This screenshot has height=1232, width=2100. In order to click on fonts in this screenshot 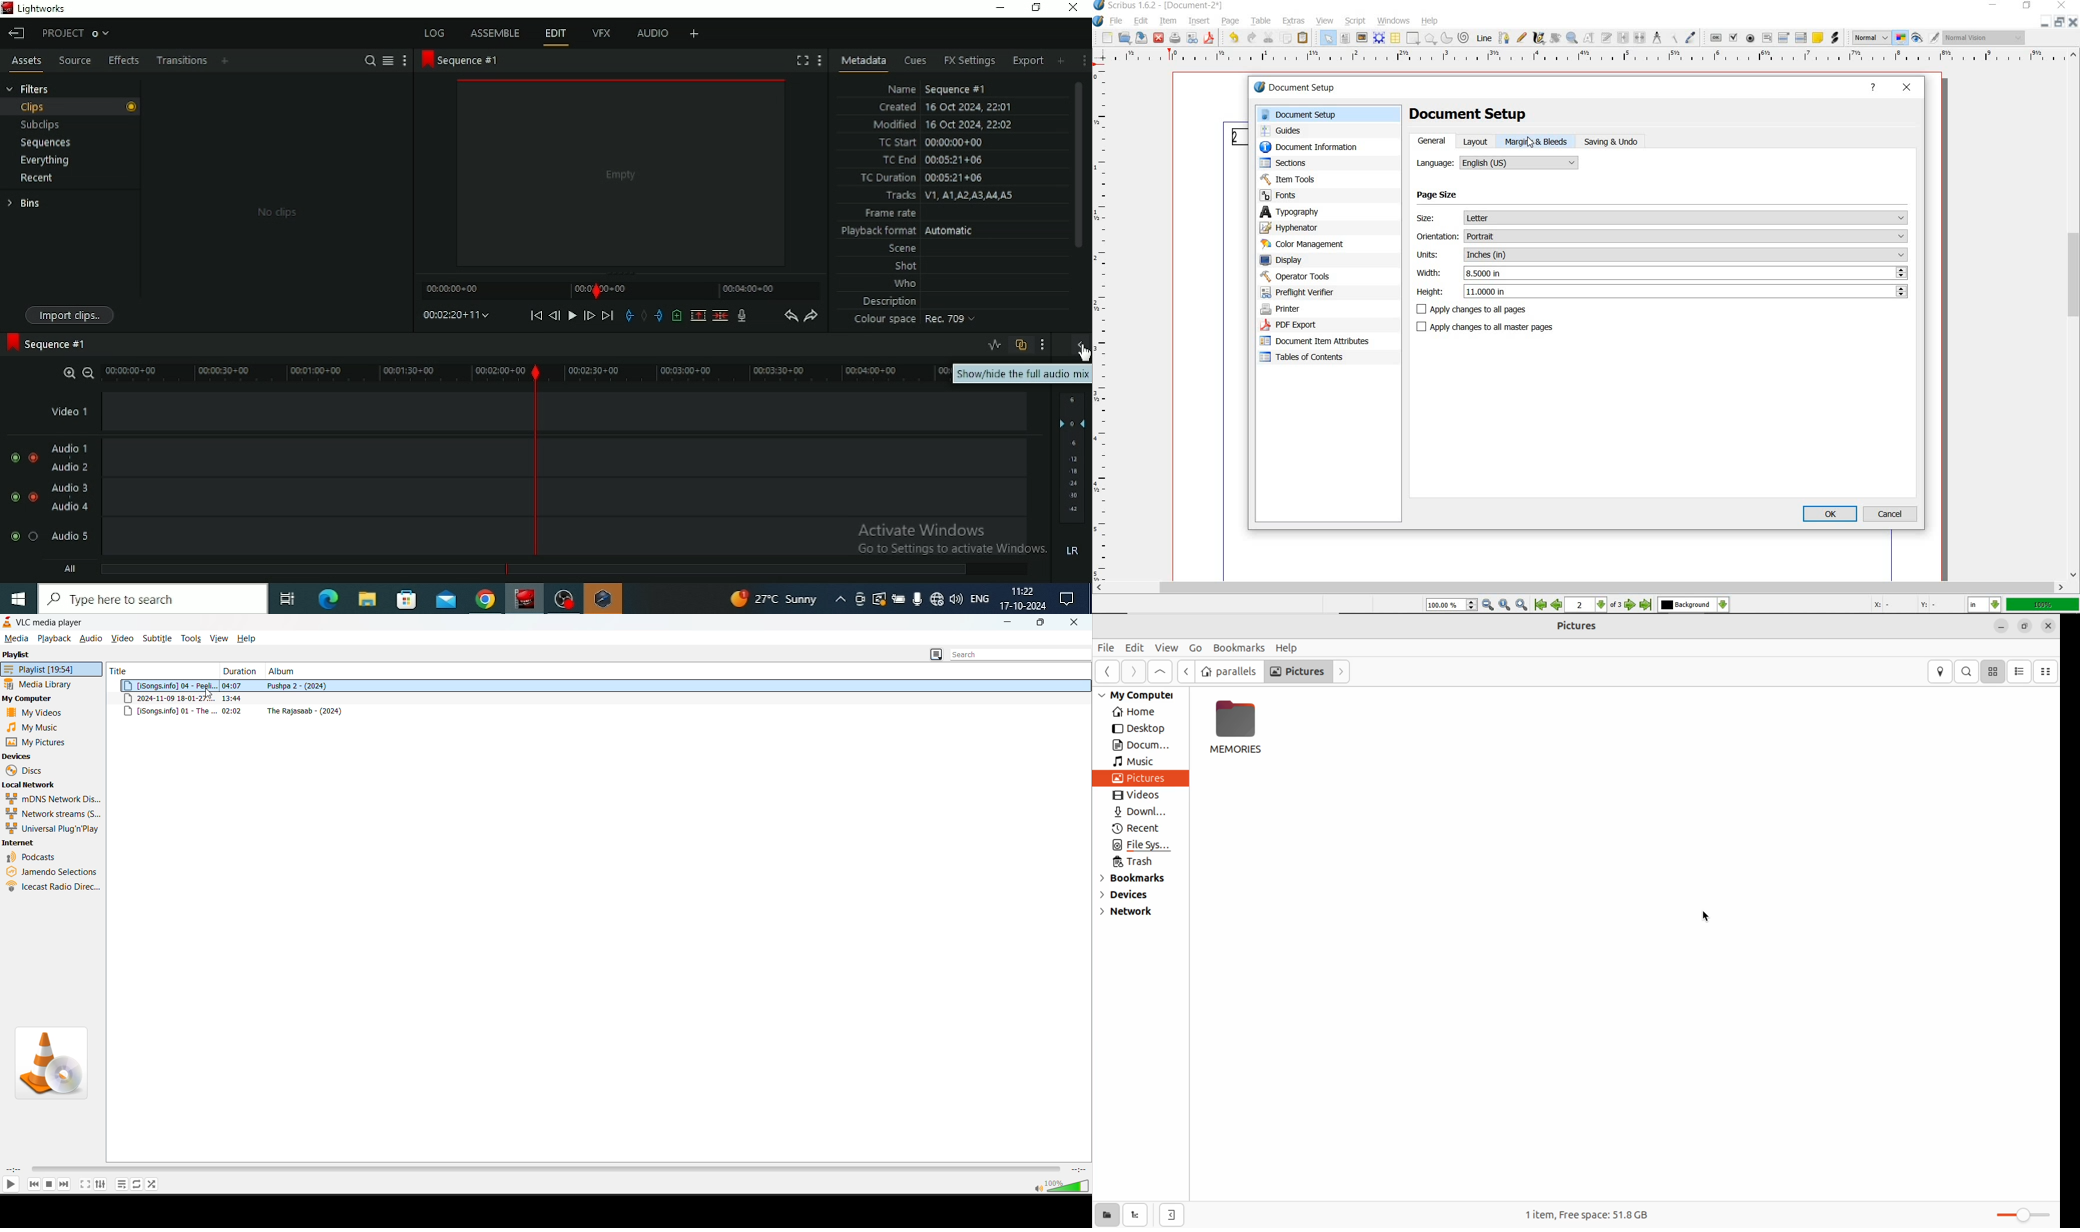, I will do `click(1285, 196)`.